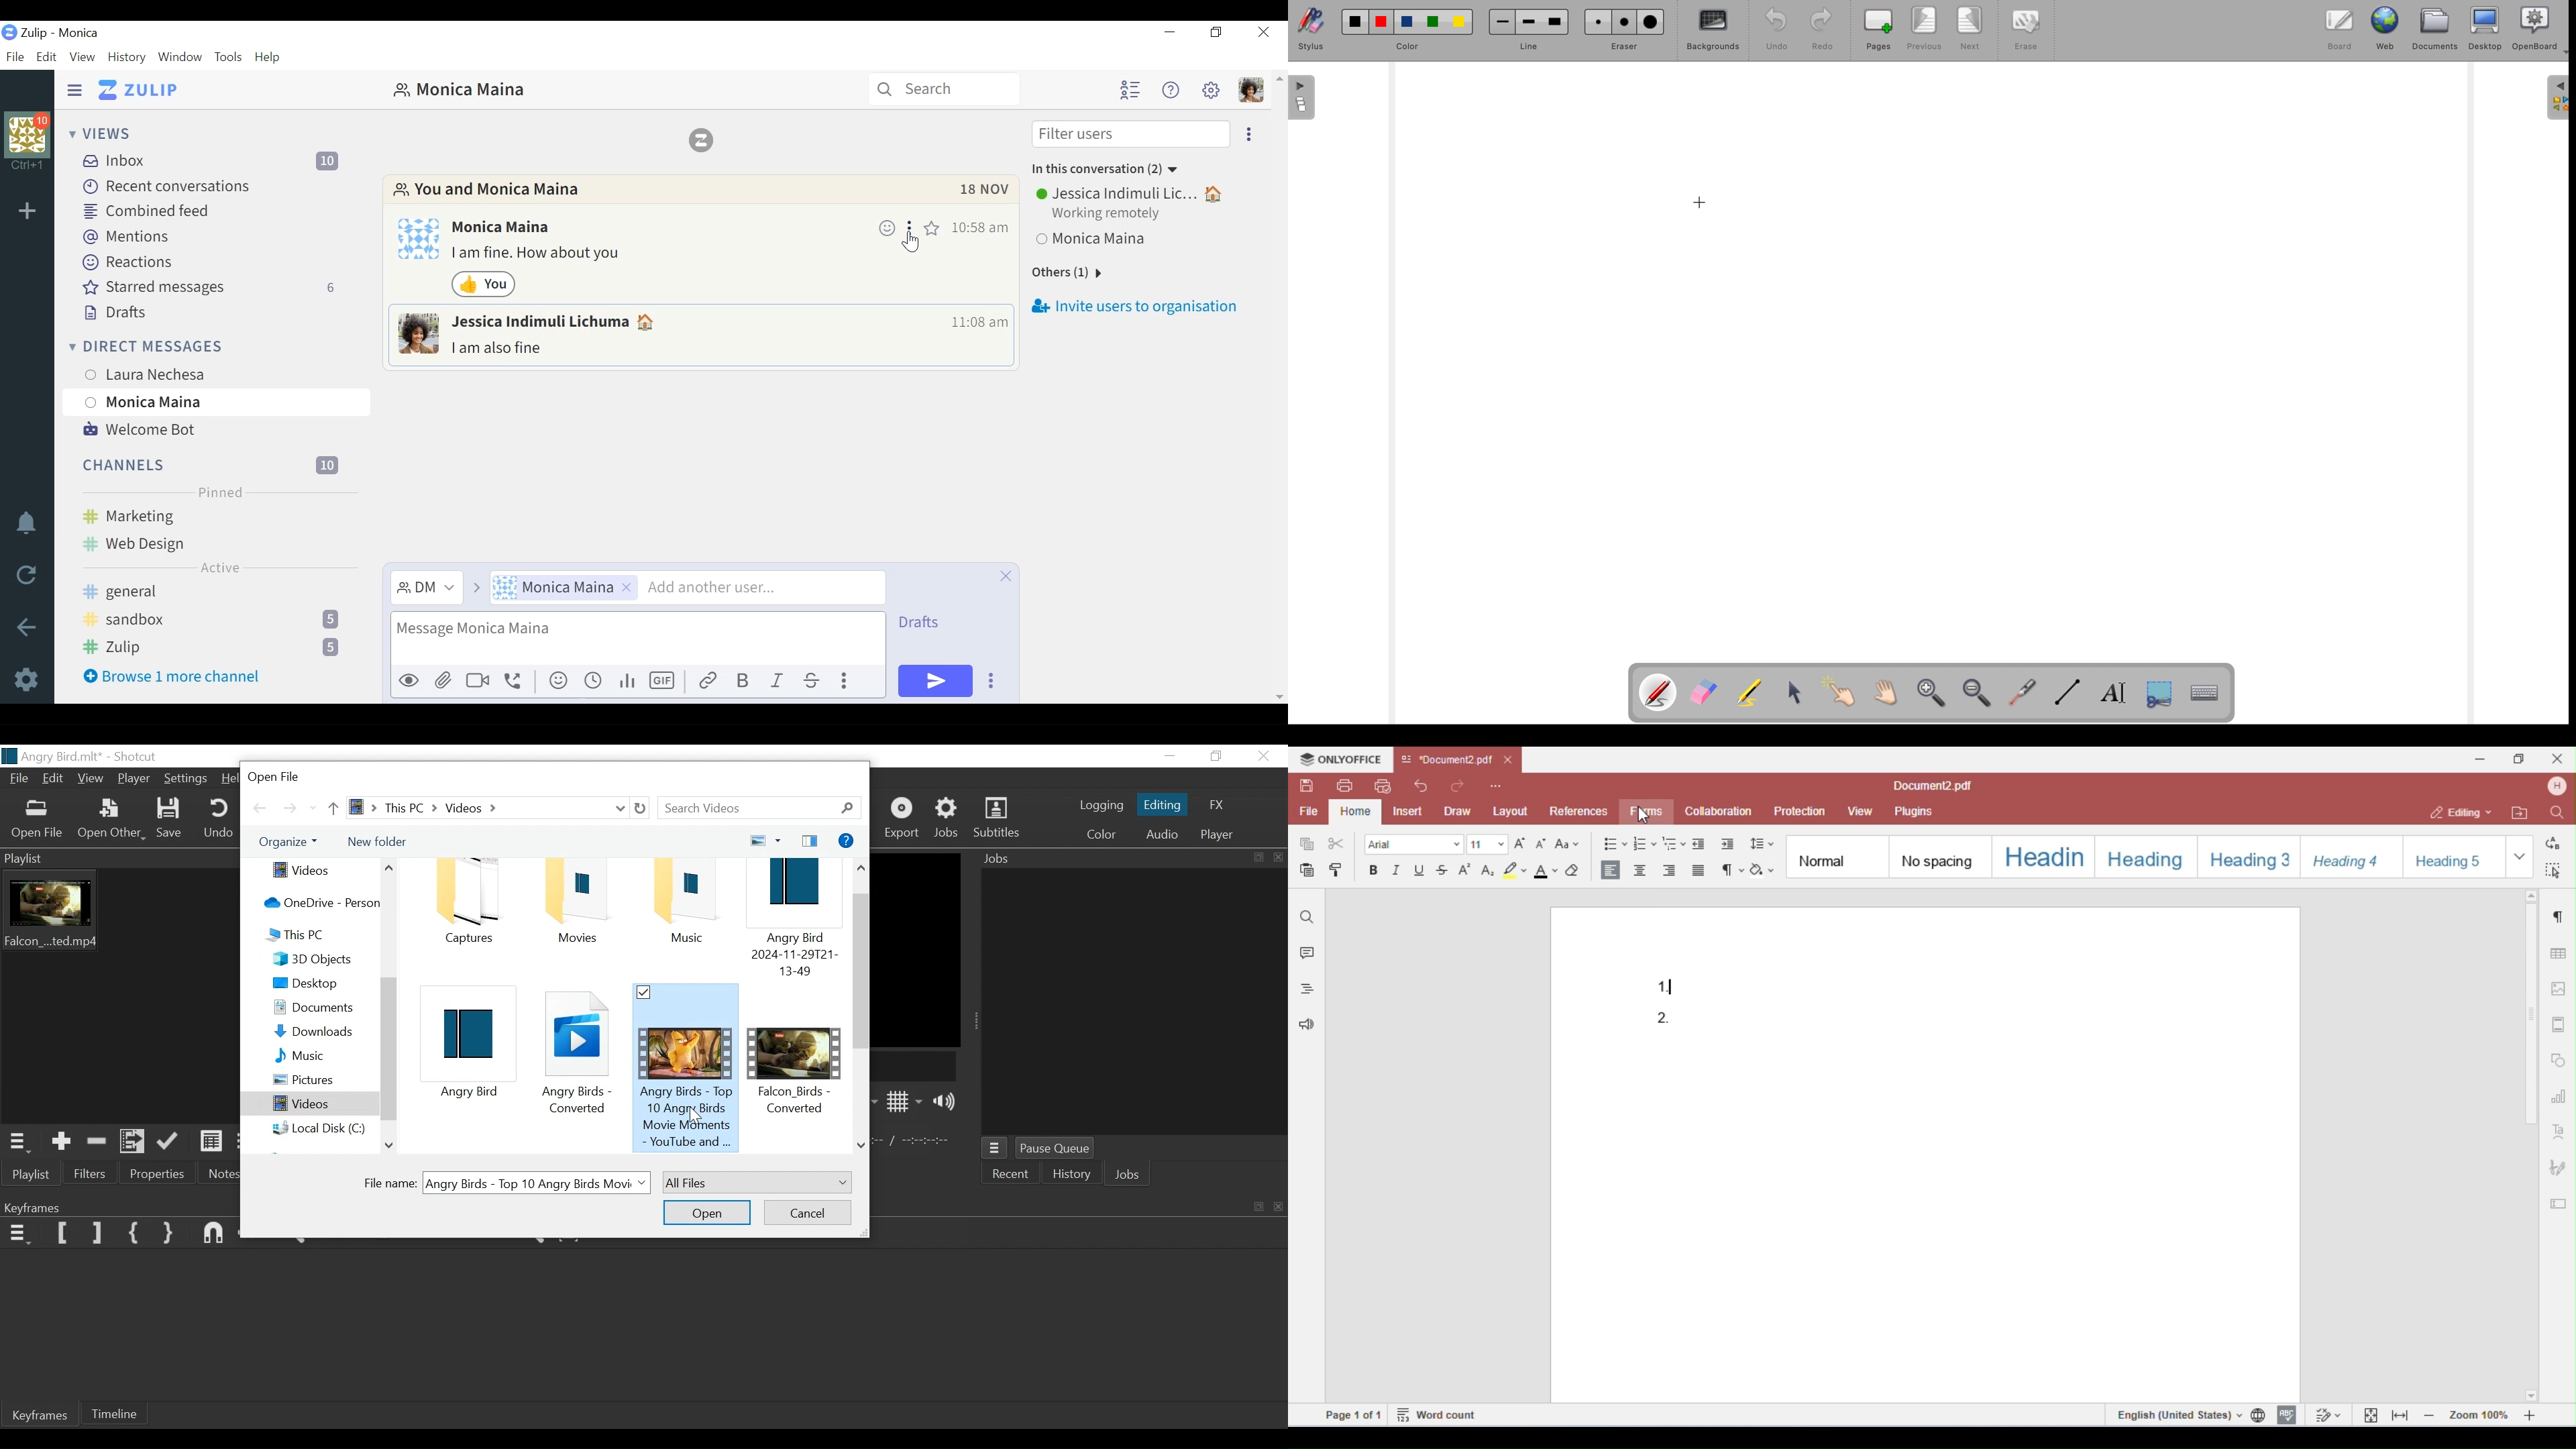  I want to click on cursor, so click(1702, 204).